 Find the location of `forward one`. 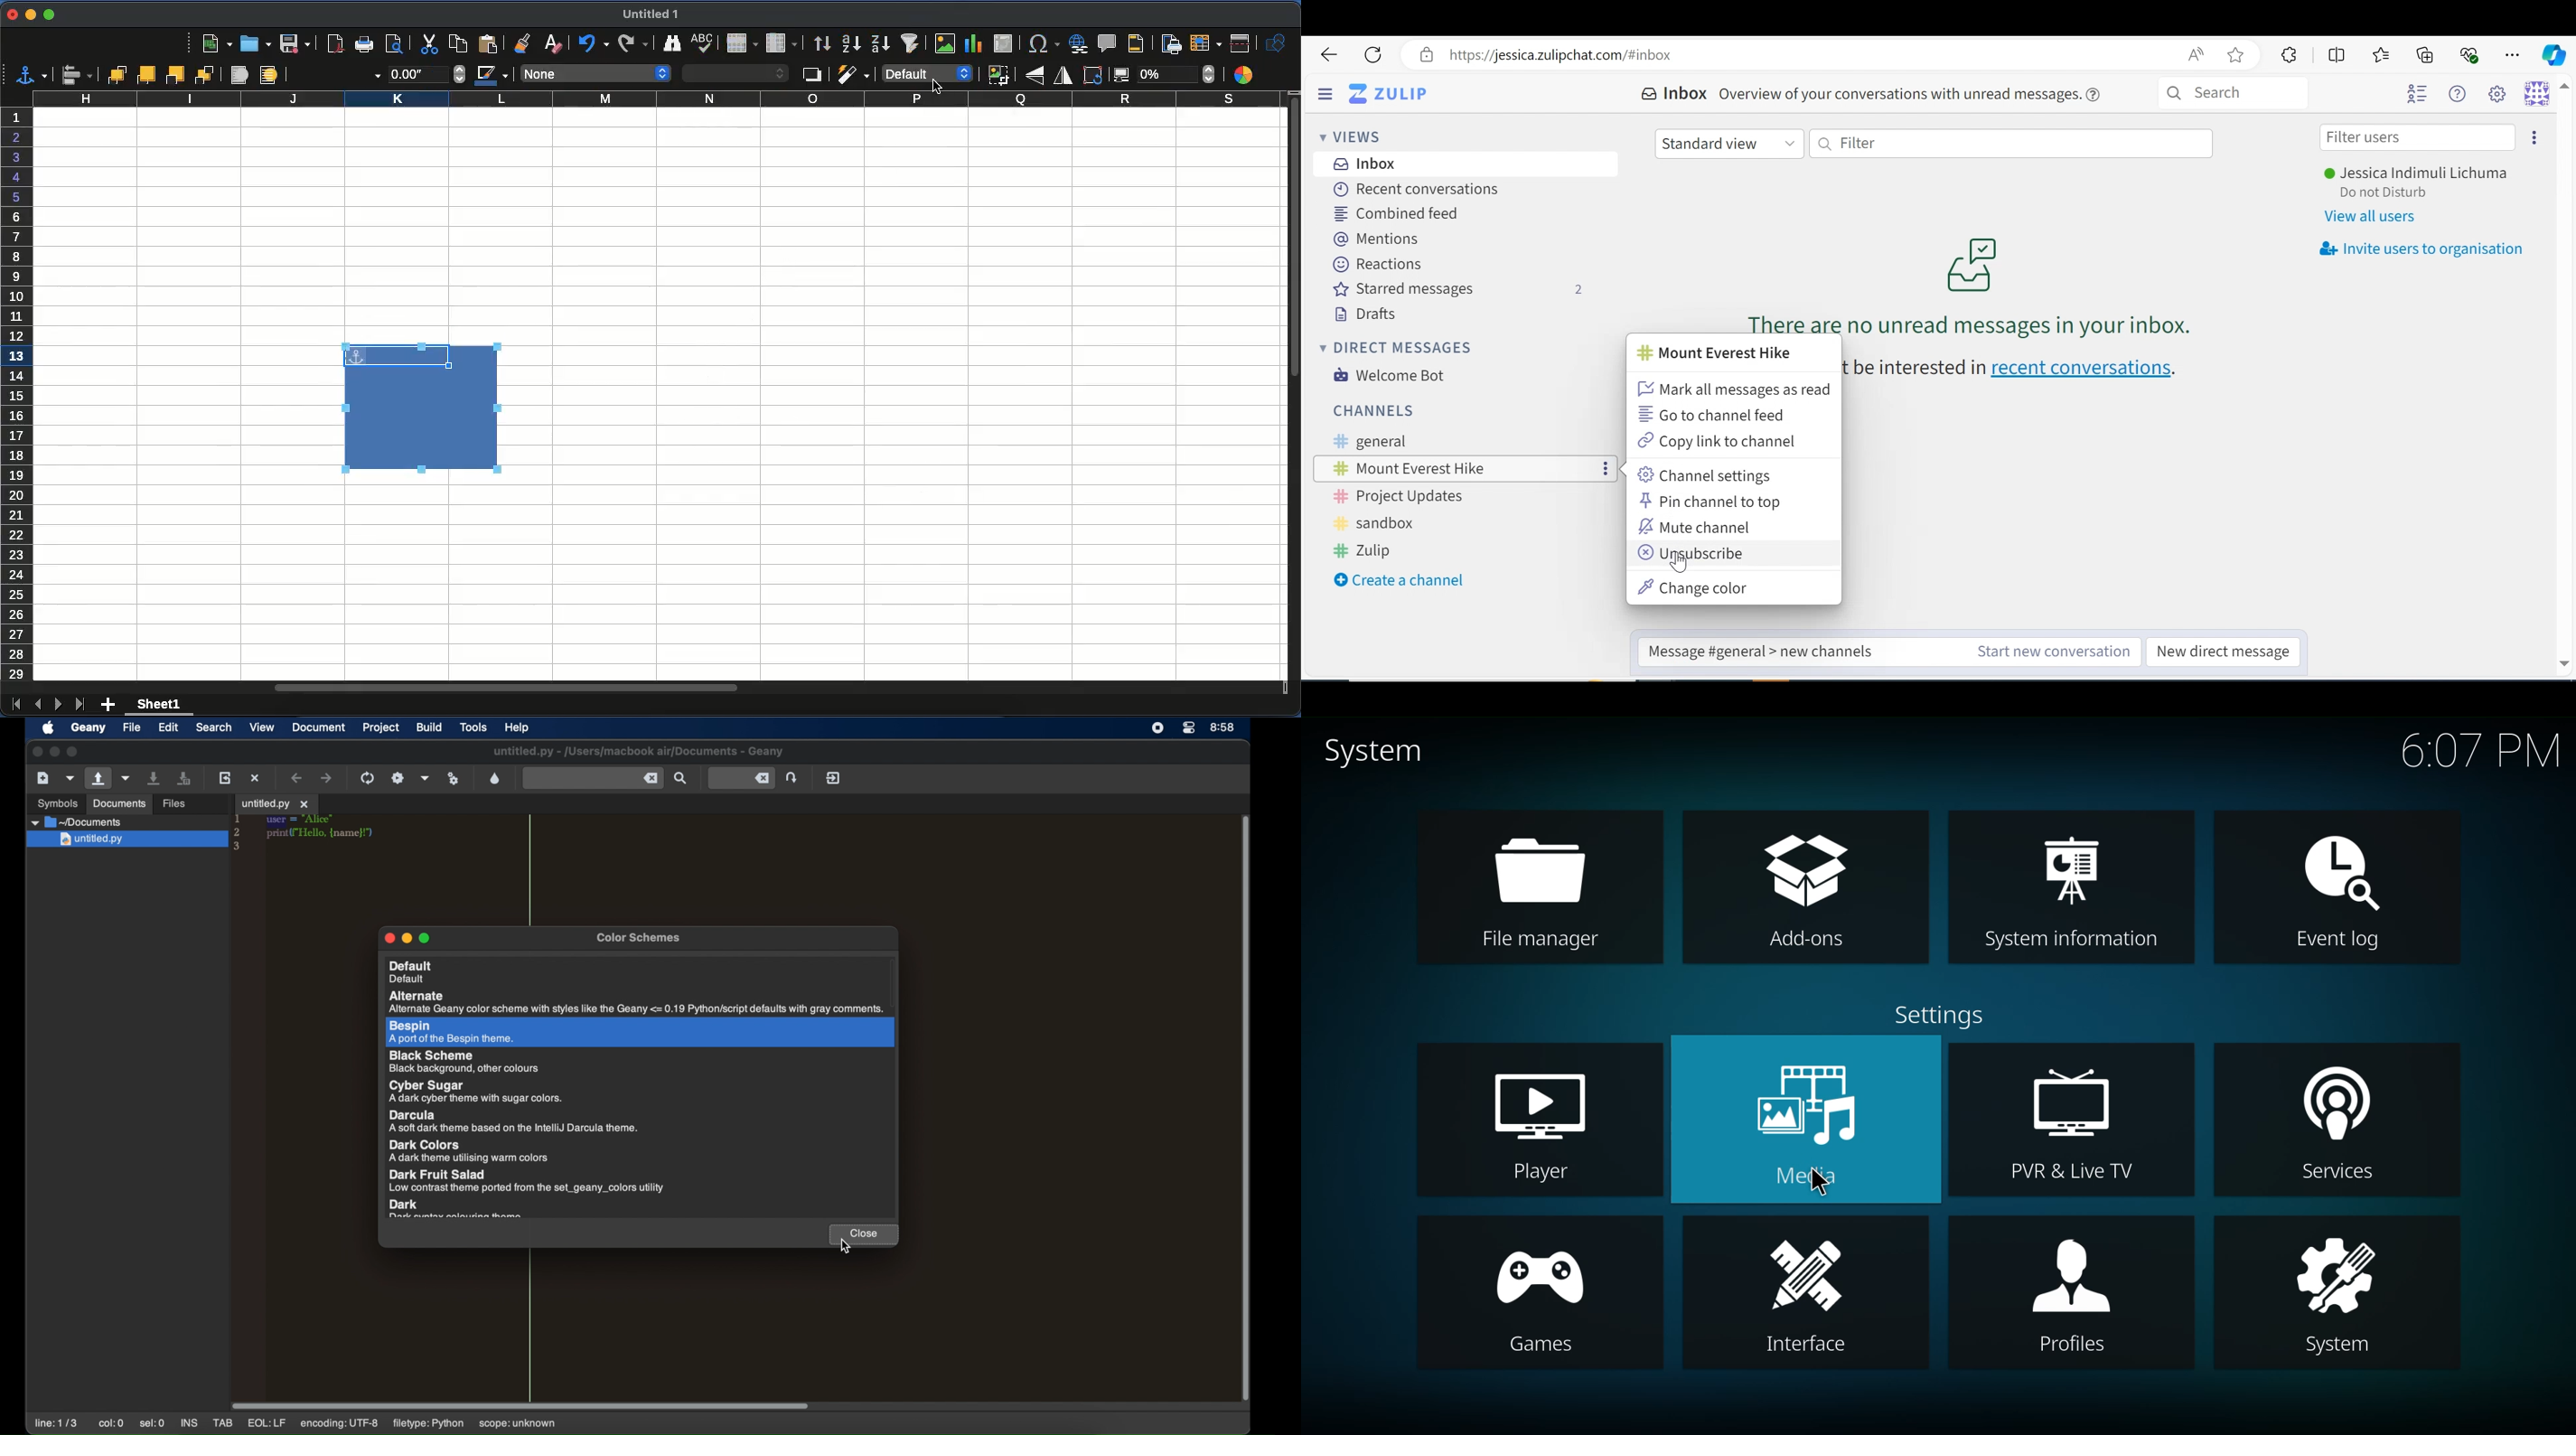

forward one is located at coordinates (148, 74).